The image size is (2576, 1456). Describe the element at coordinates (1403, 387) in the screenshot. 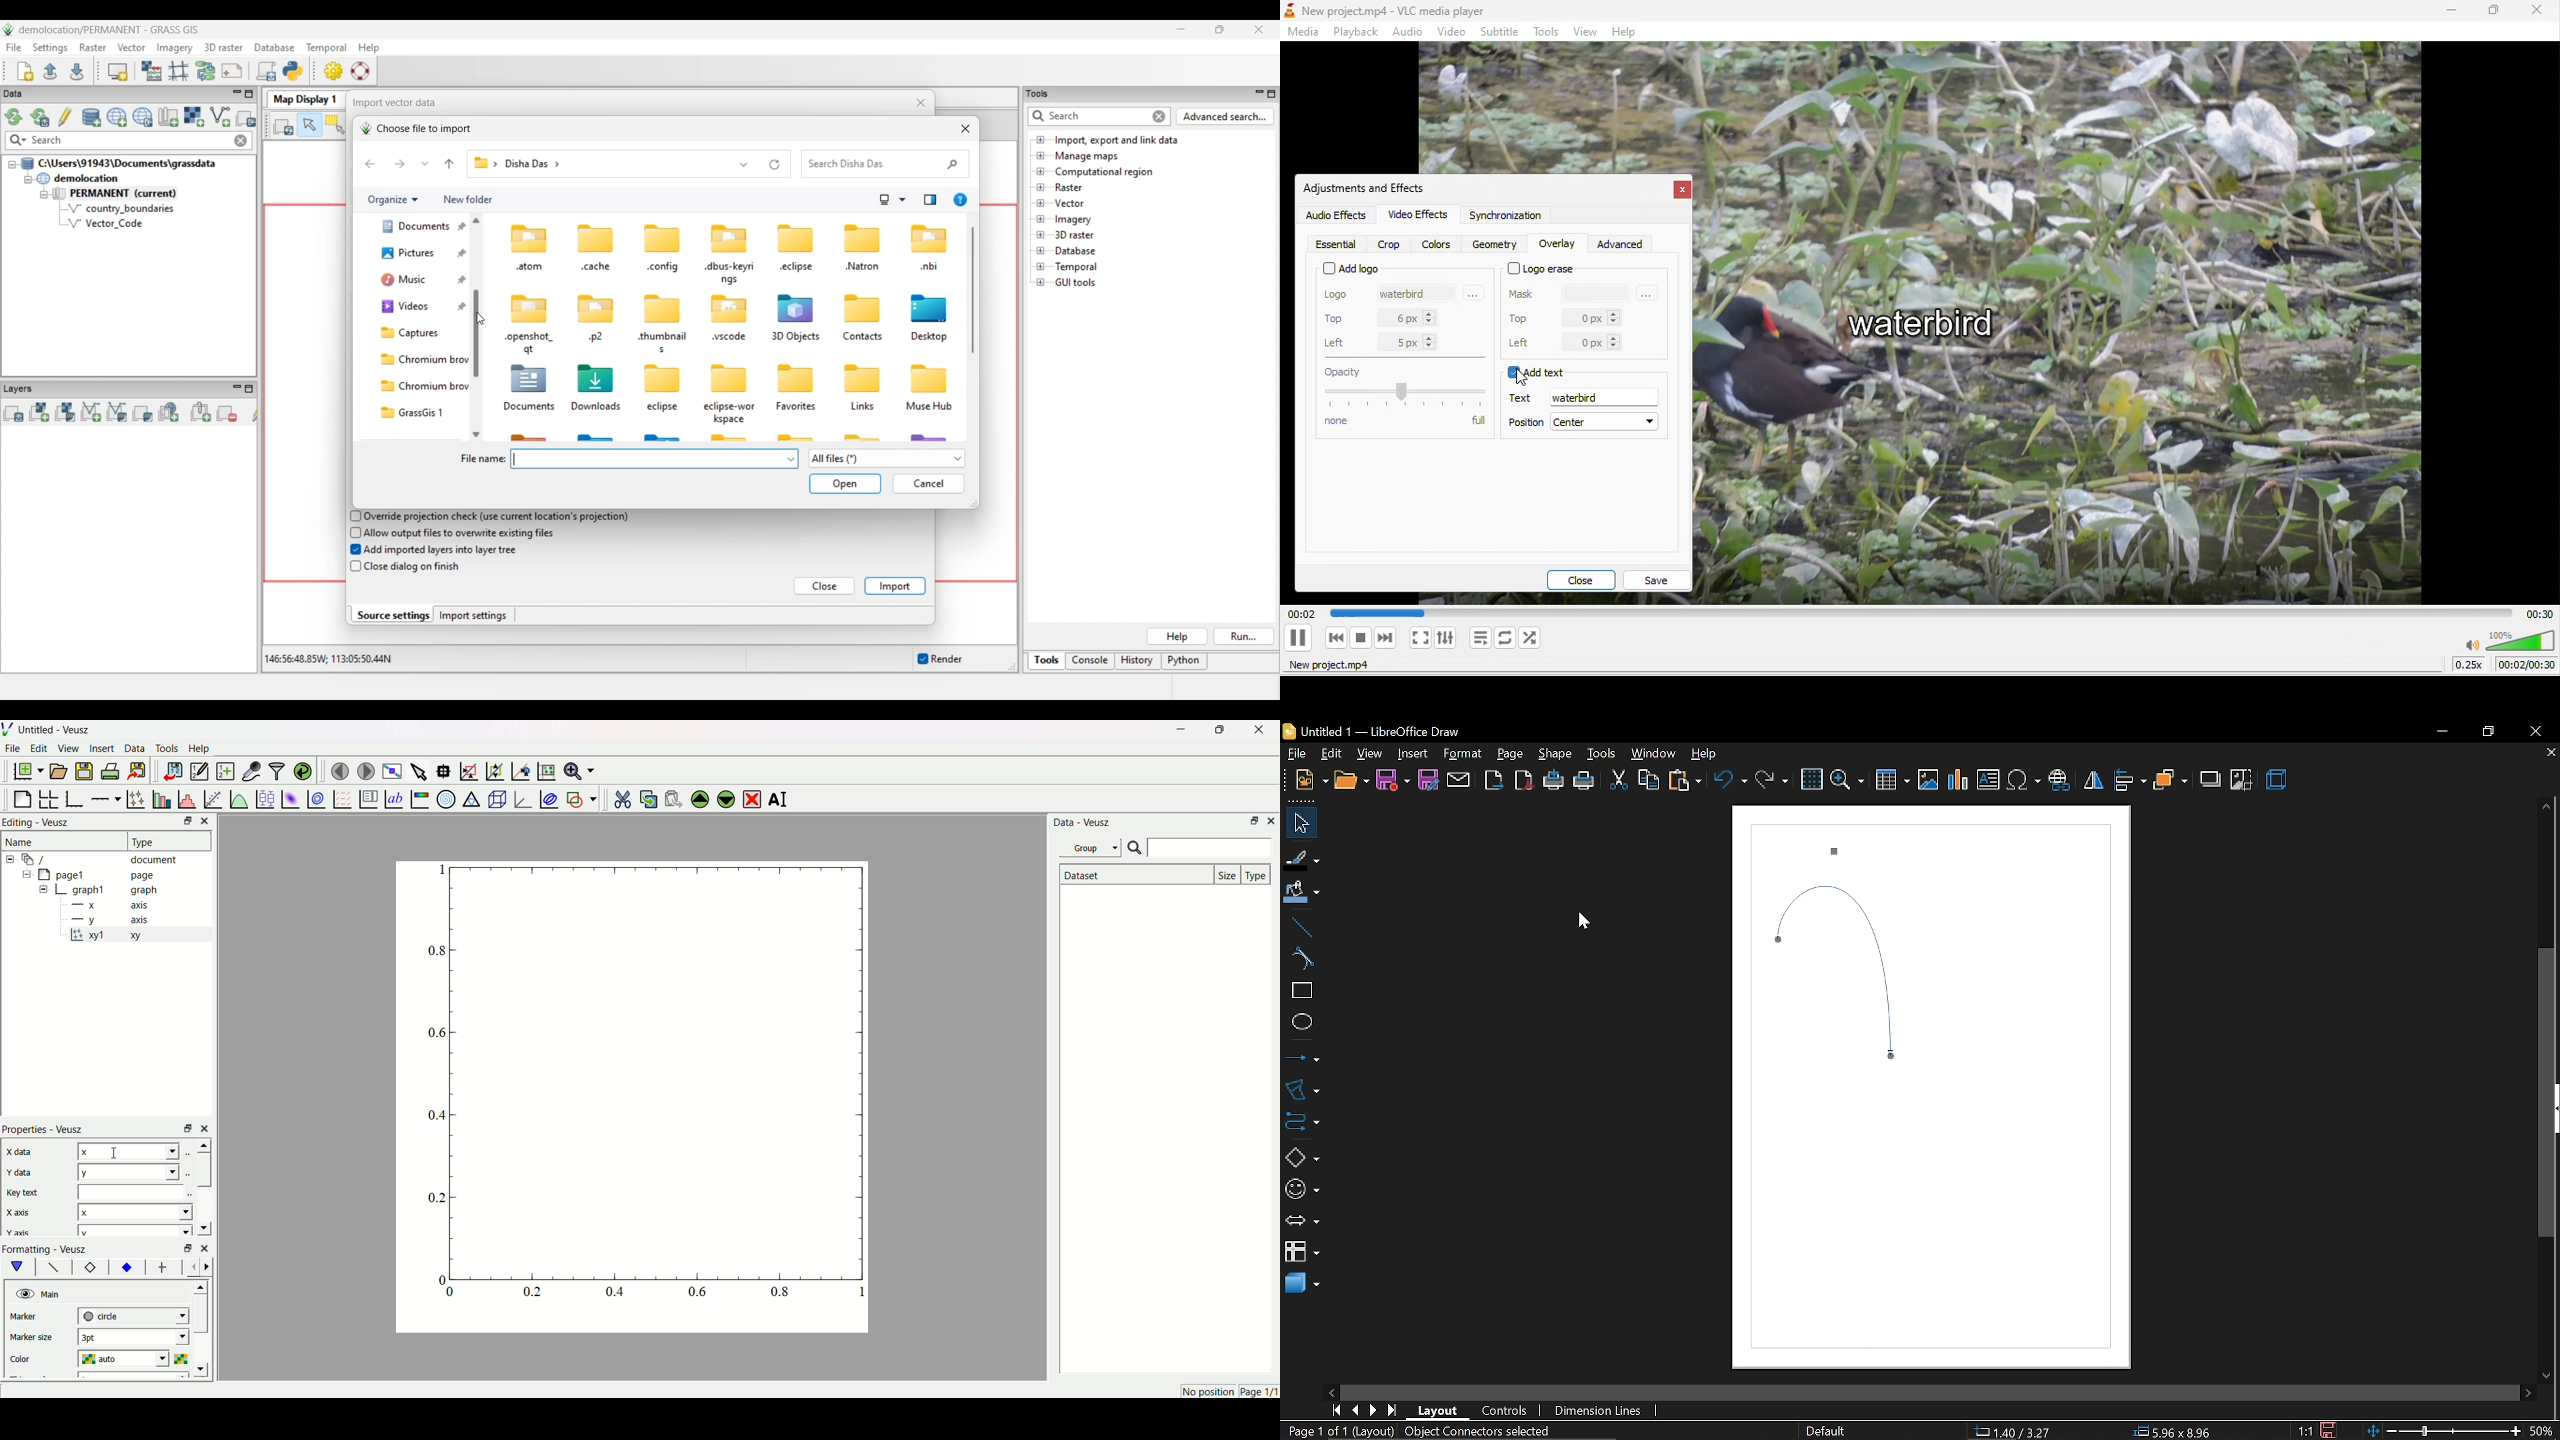

I see `capacity` at that location.